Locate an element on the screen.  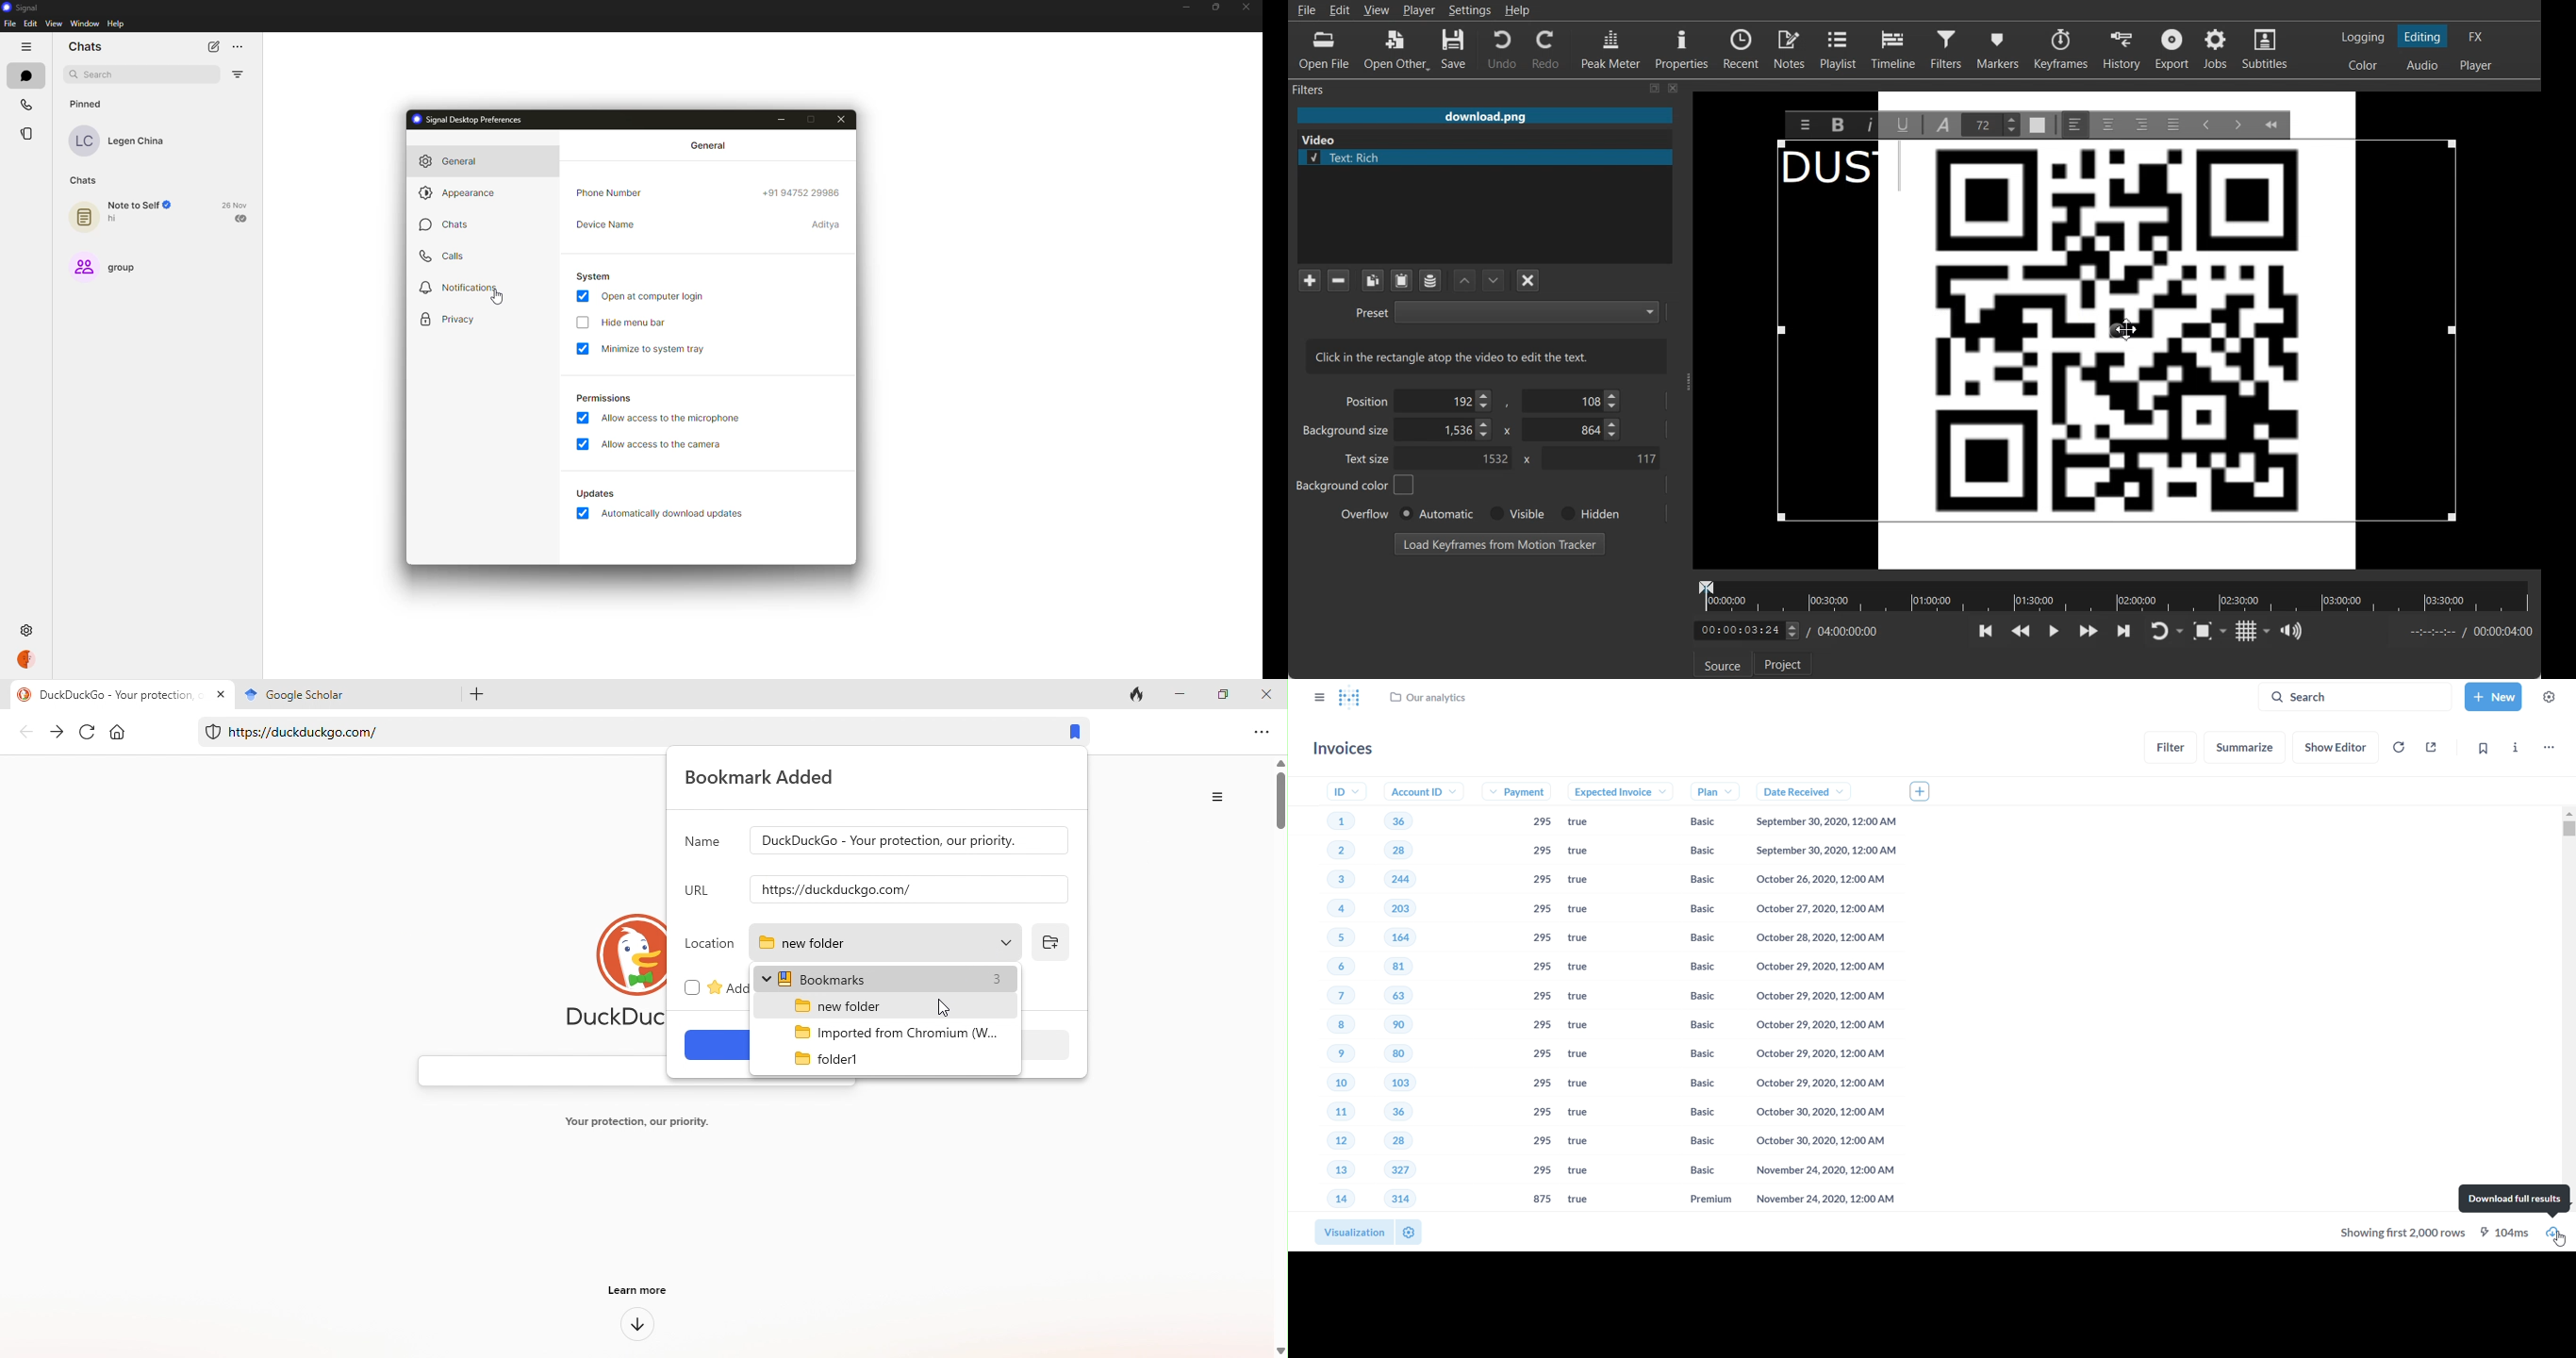
basic is located at coordinates (1691, 1171).